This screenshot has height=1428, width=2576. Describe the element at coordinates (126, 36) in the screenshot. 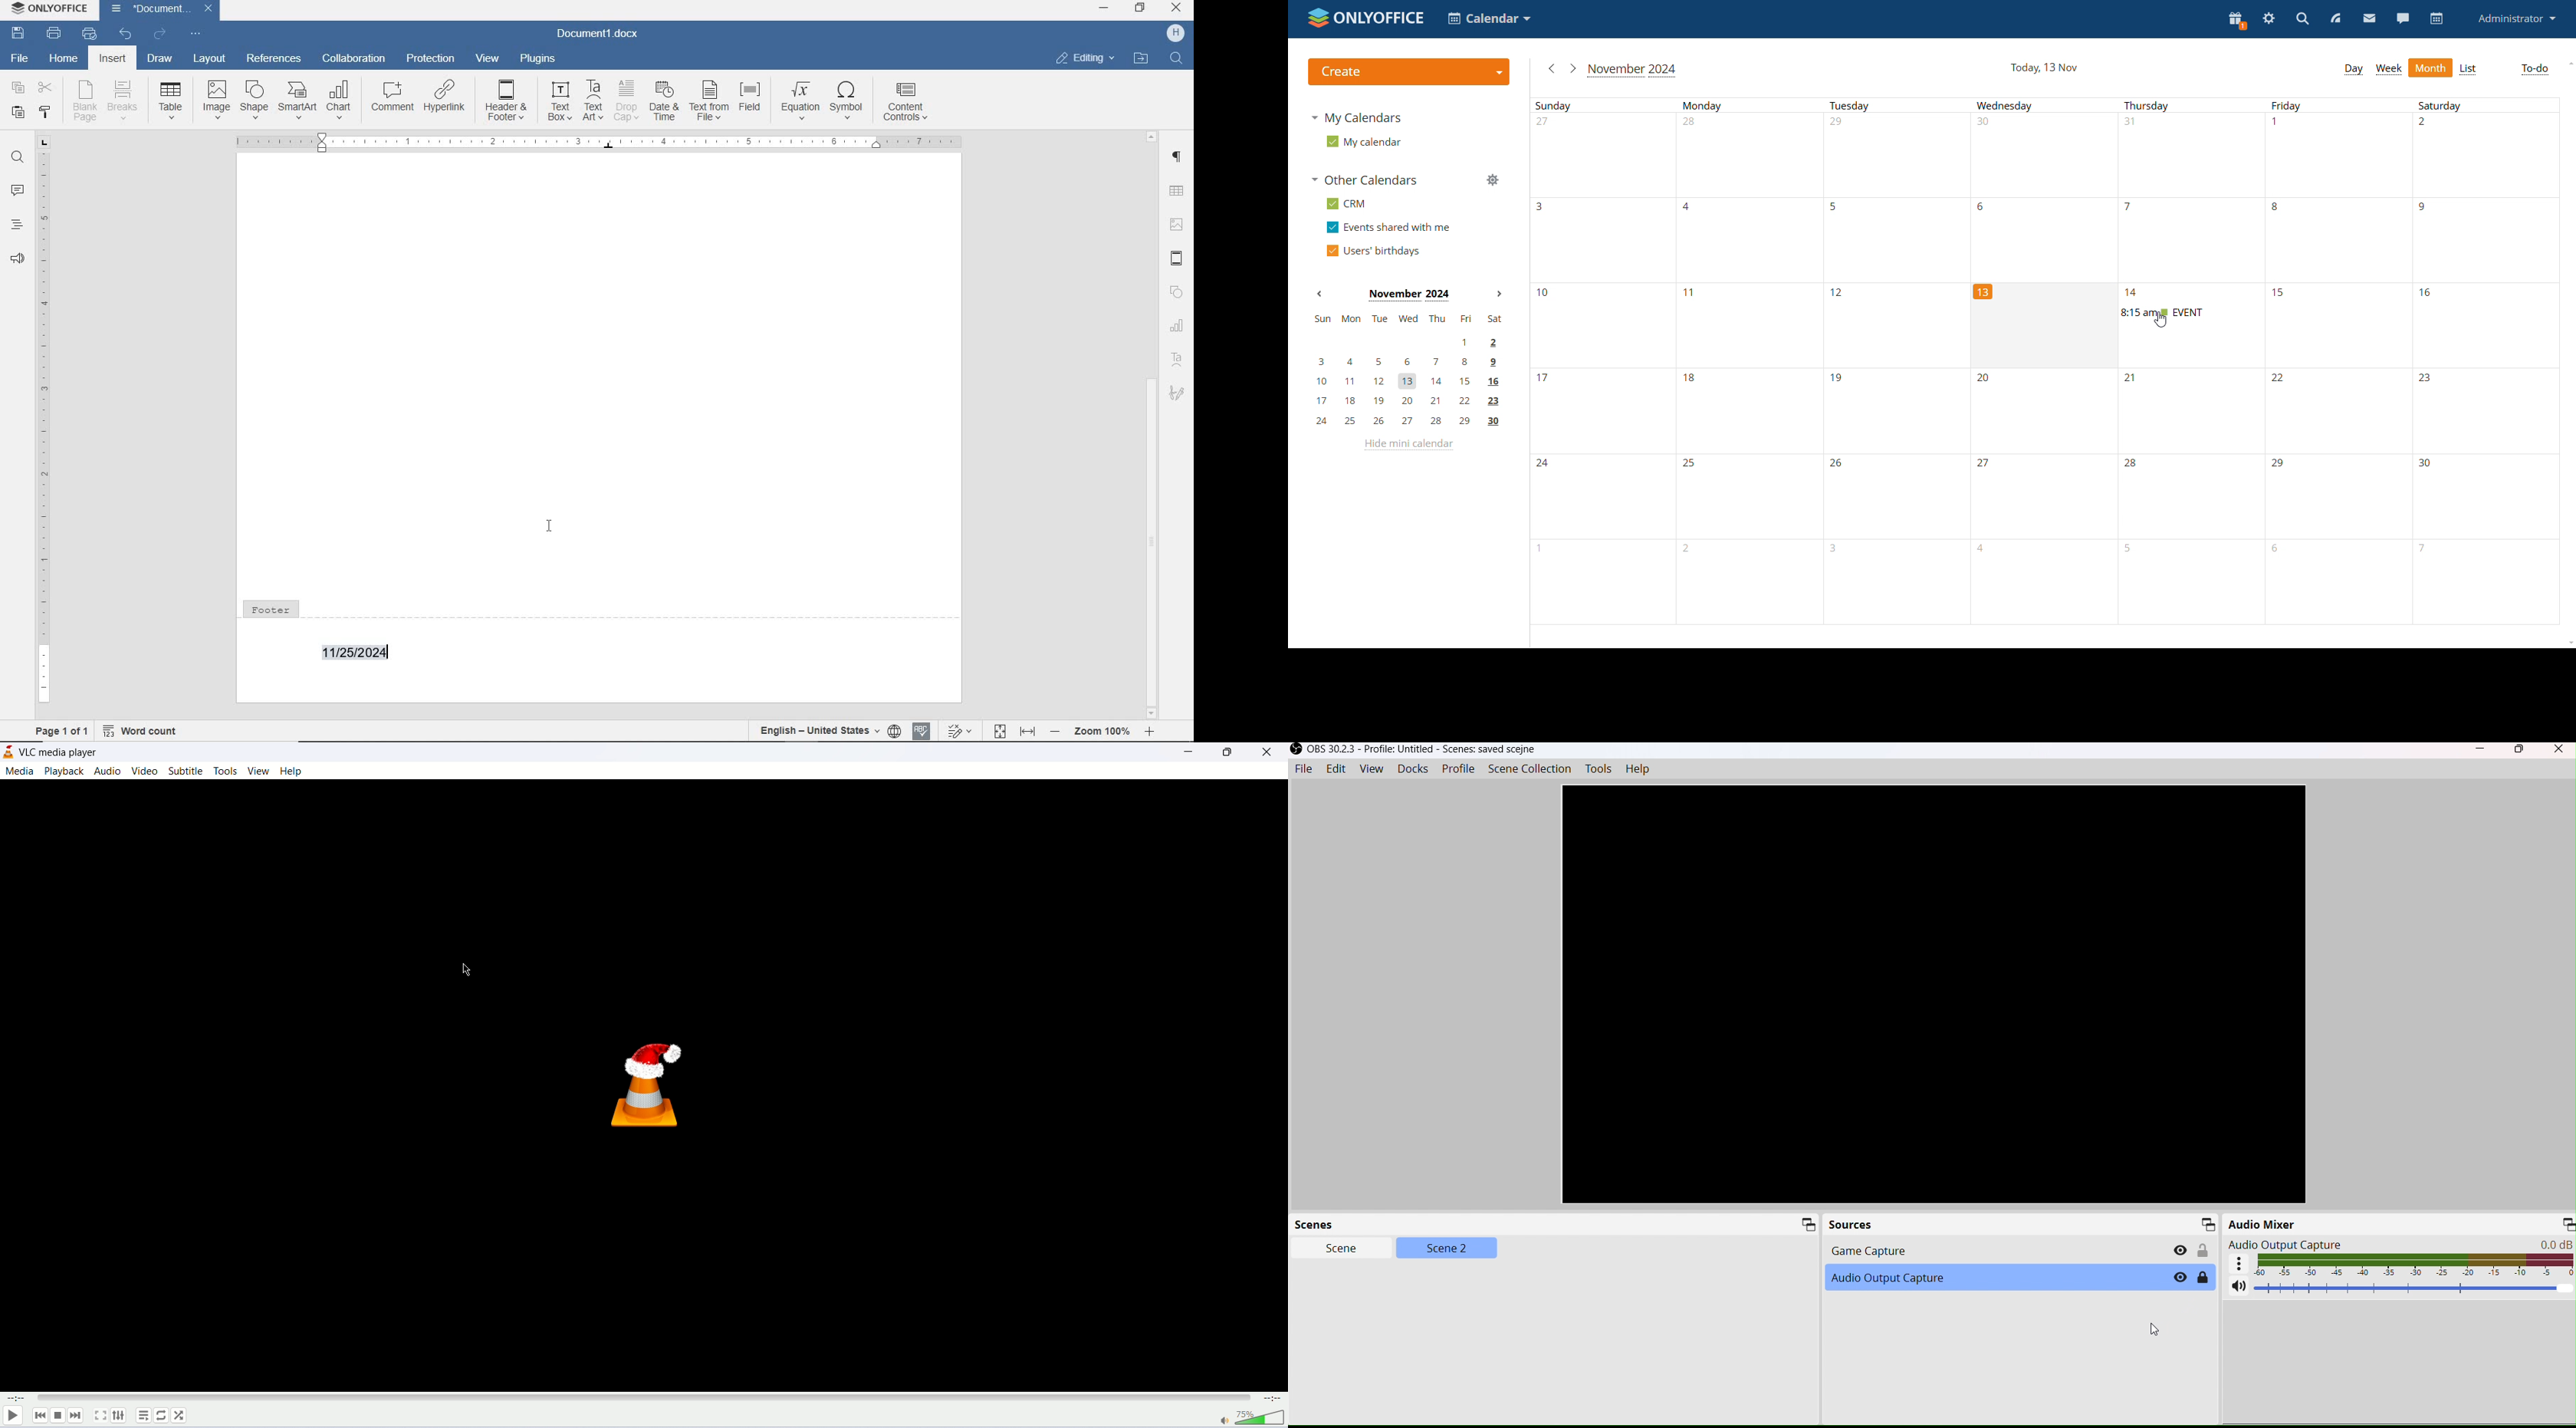

I see `undo` at that location.